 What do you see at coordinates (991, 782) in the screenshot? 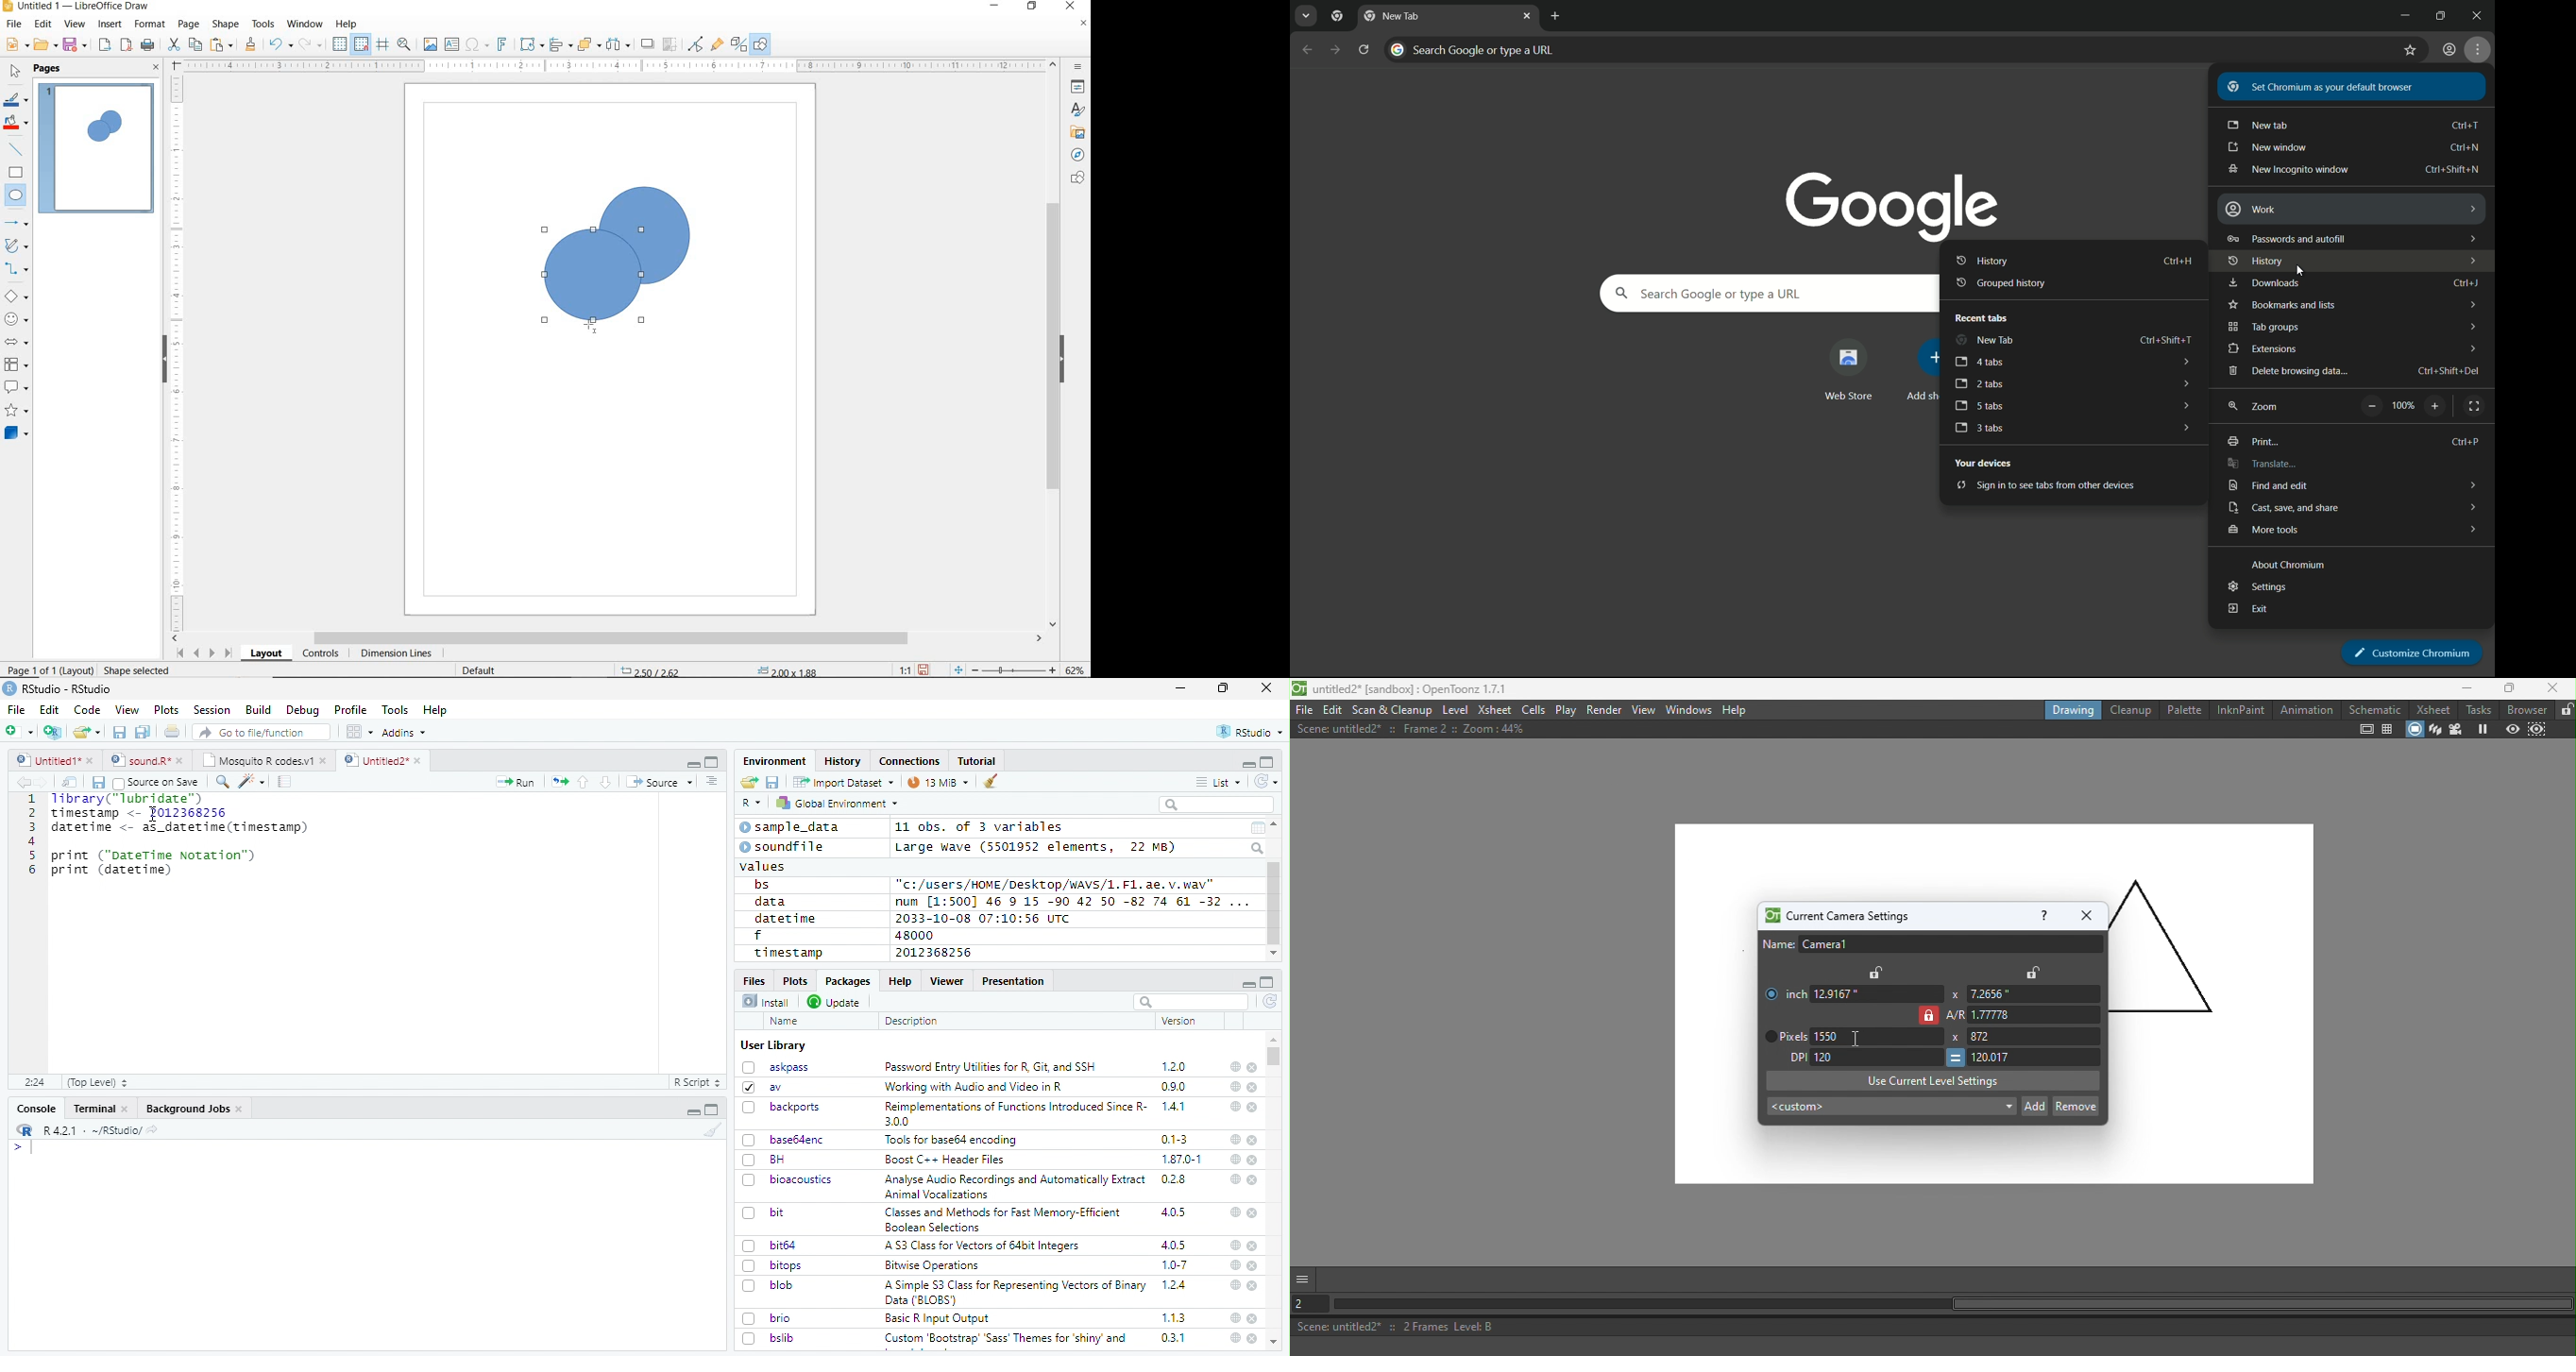
I see `clear workspace` at bounding box center [991, 782].